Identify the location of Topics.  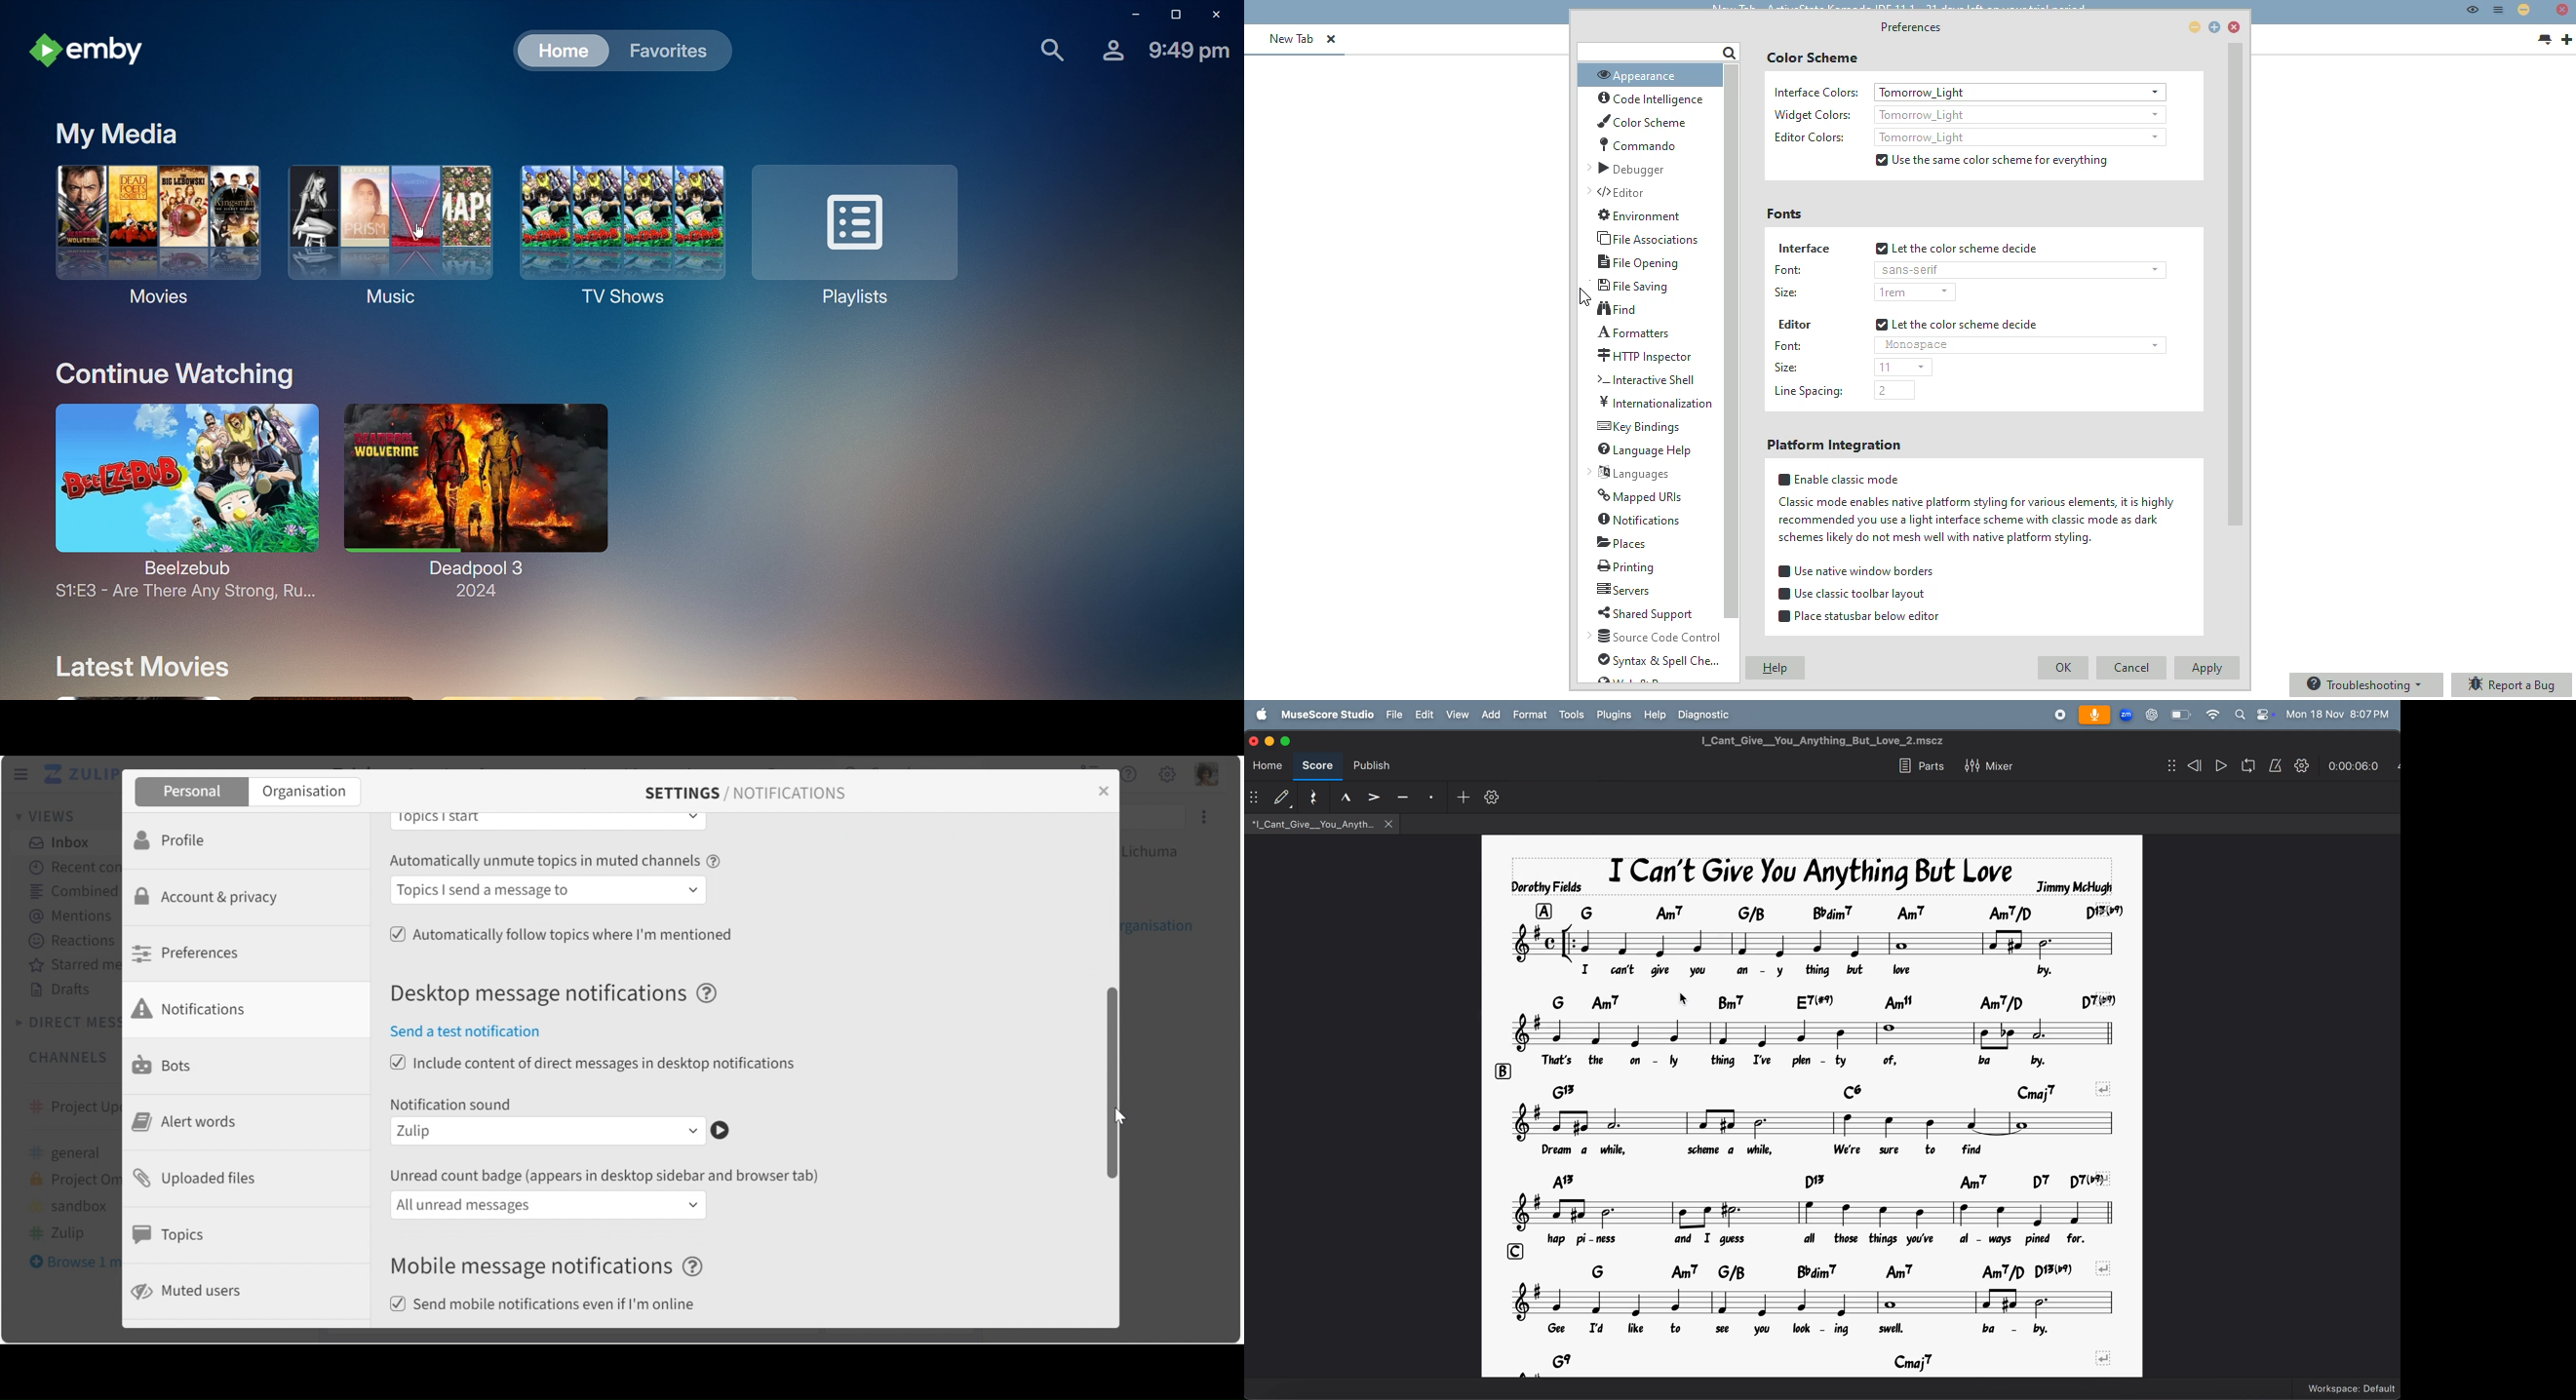
(172, 1235).